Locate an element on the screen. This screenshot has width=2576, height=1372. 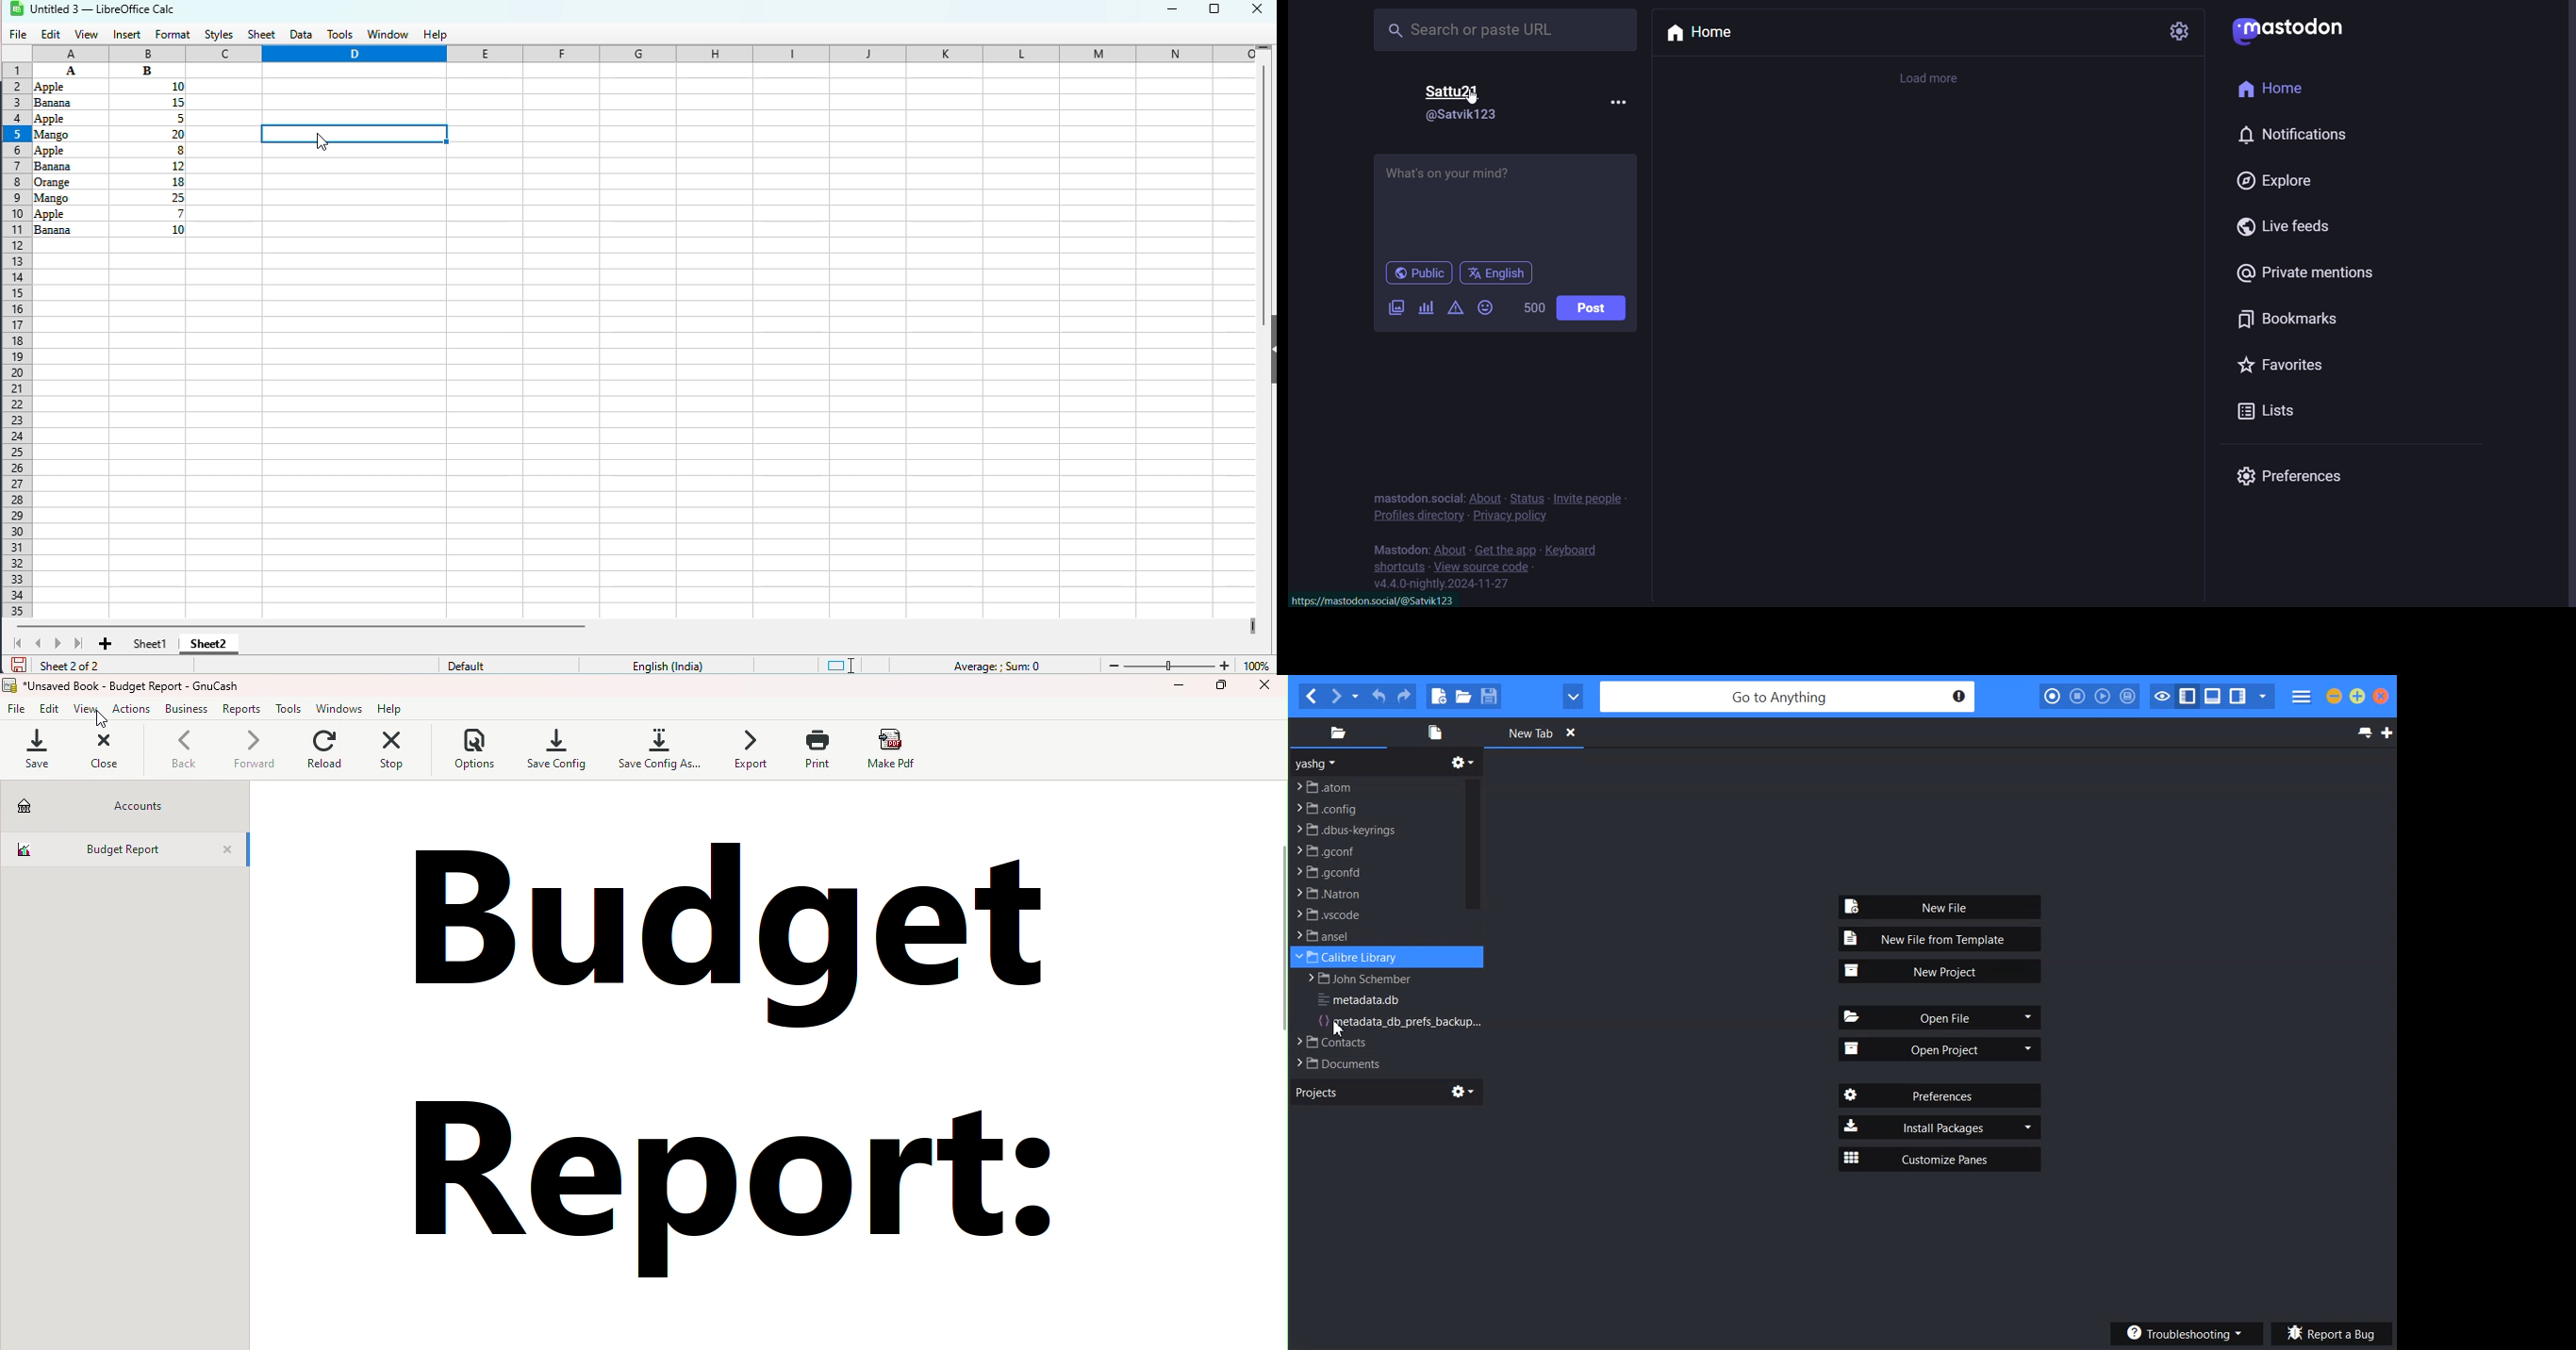
mastodon is located at coordinates (1399, 549).